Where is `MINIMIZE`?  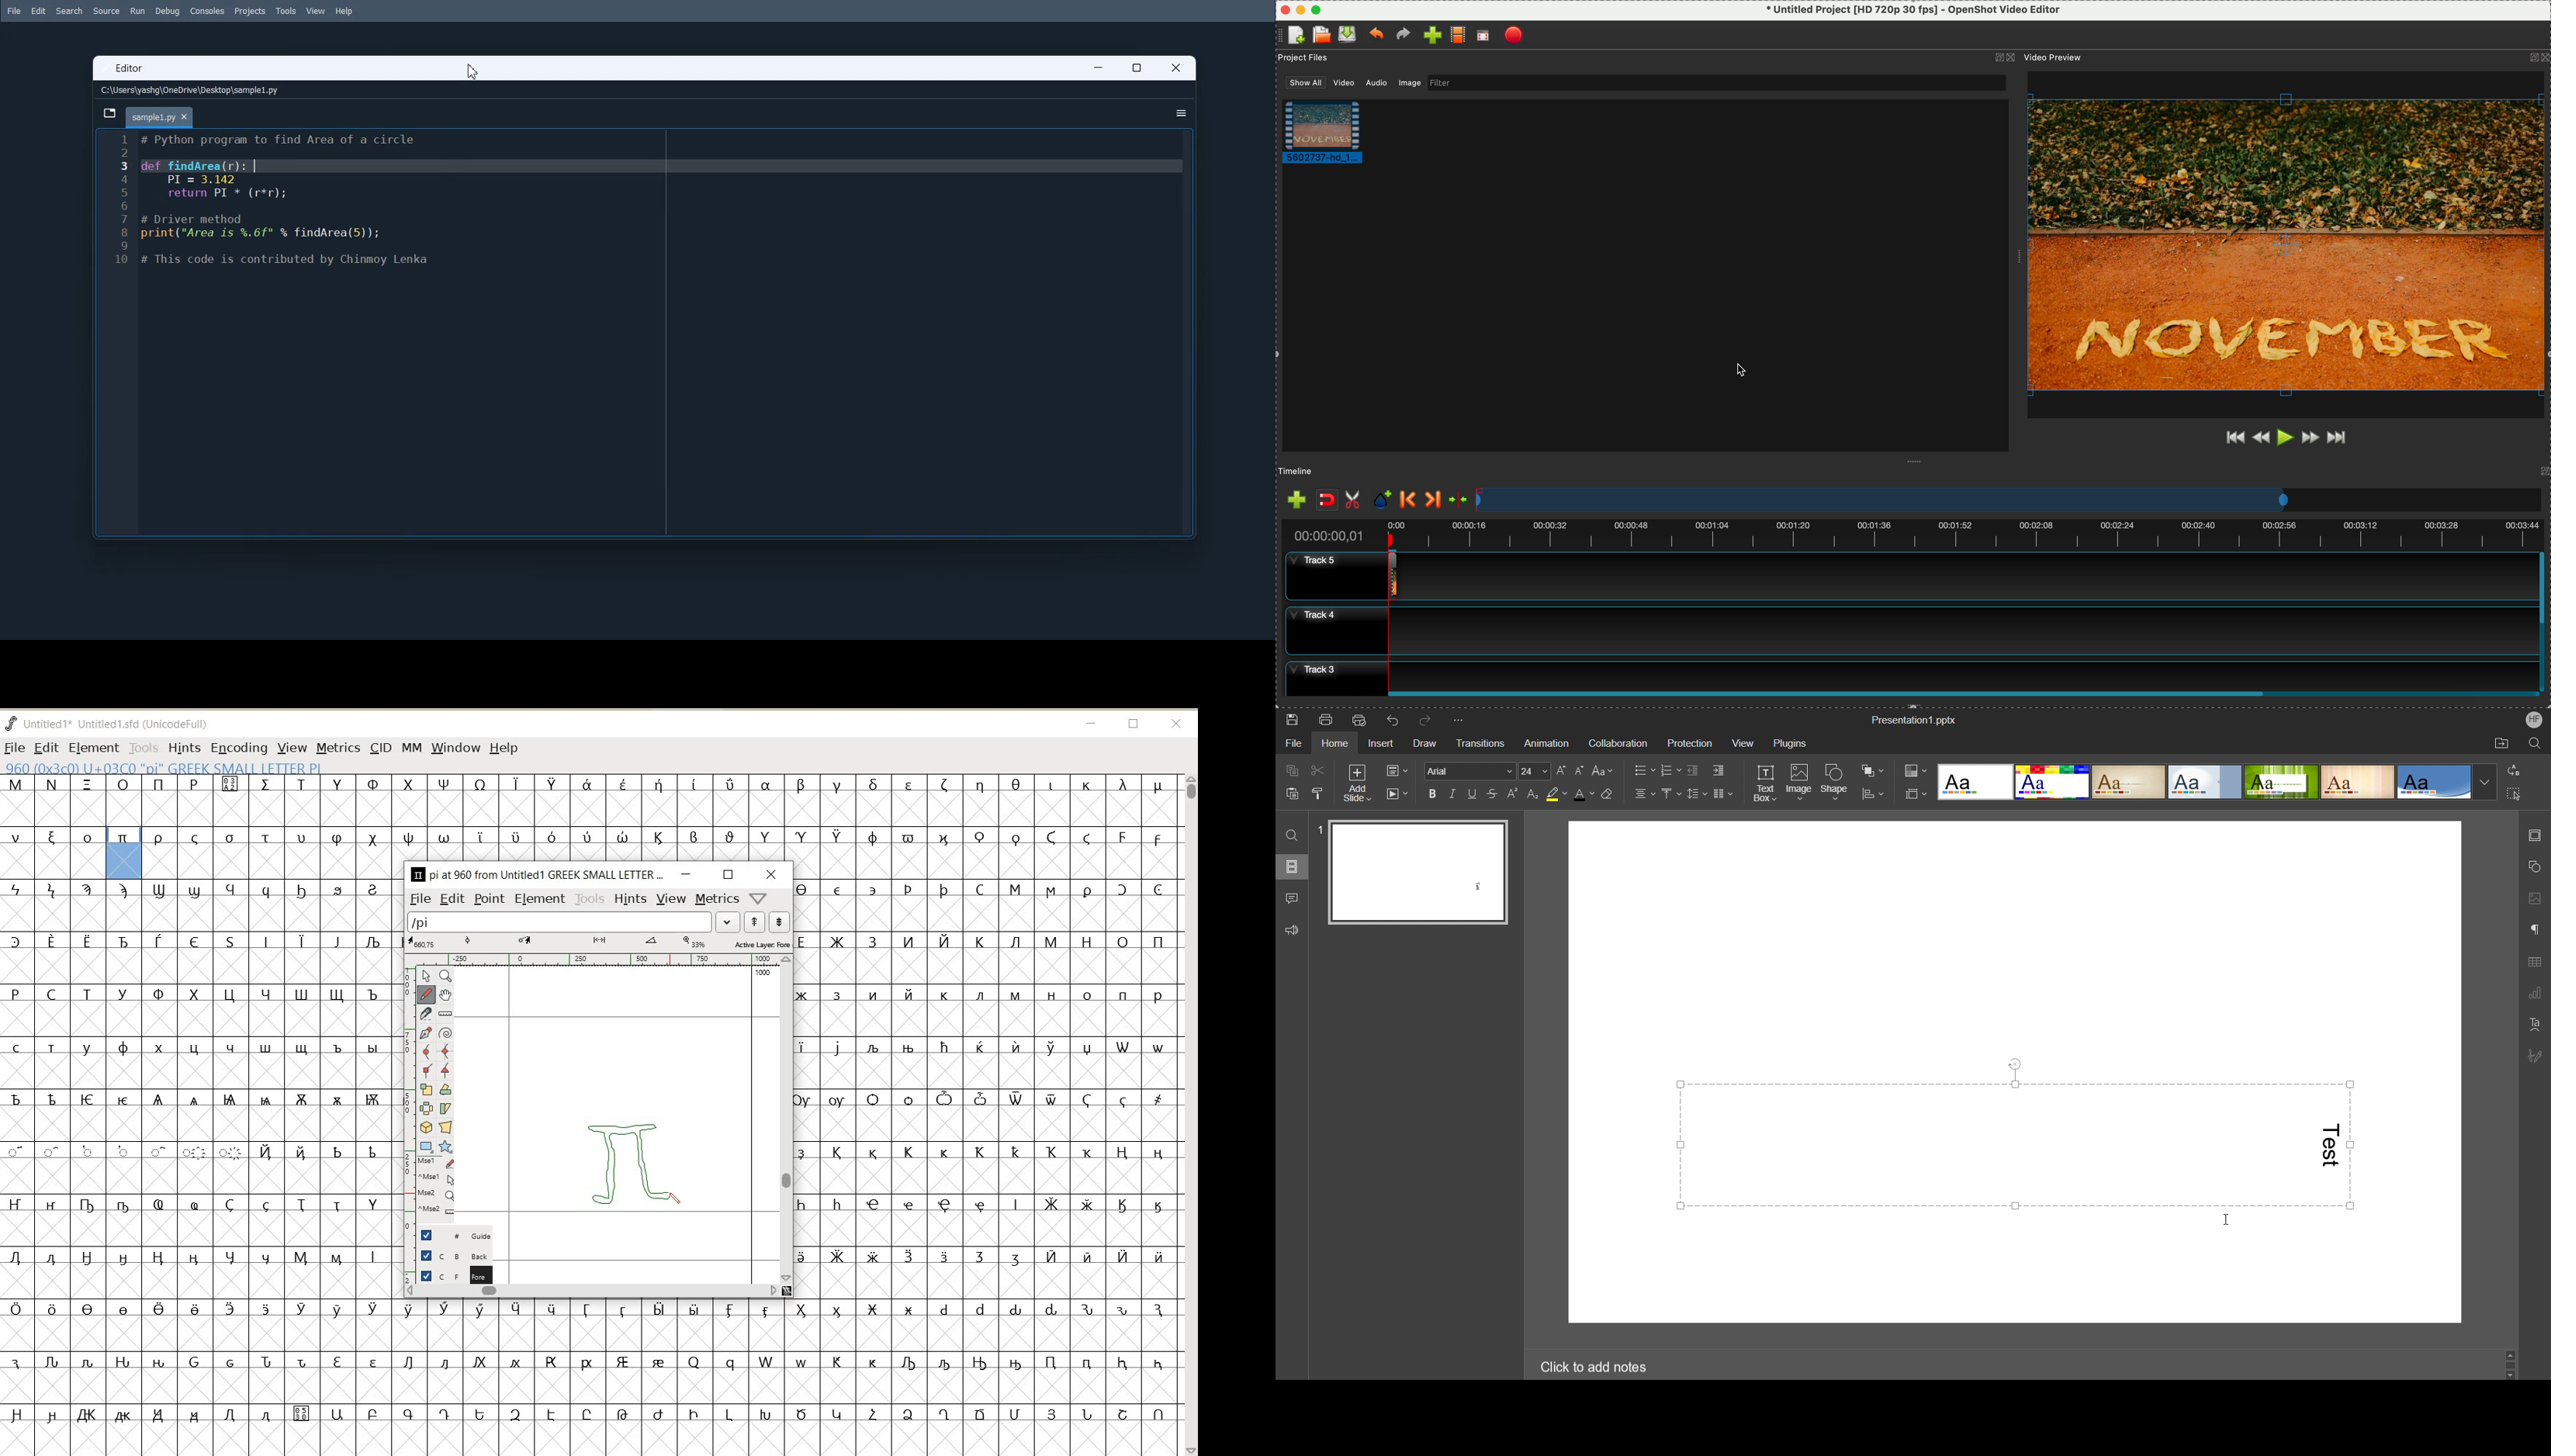
MINIMIZE is located at coordinates (1092, 724).